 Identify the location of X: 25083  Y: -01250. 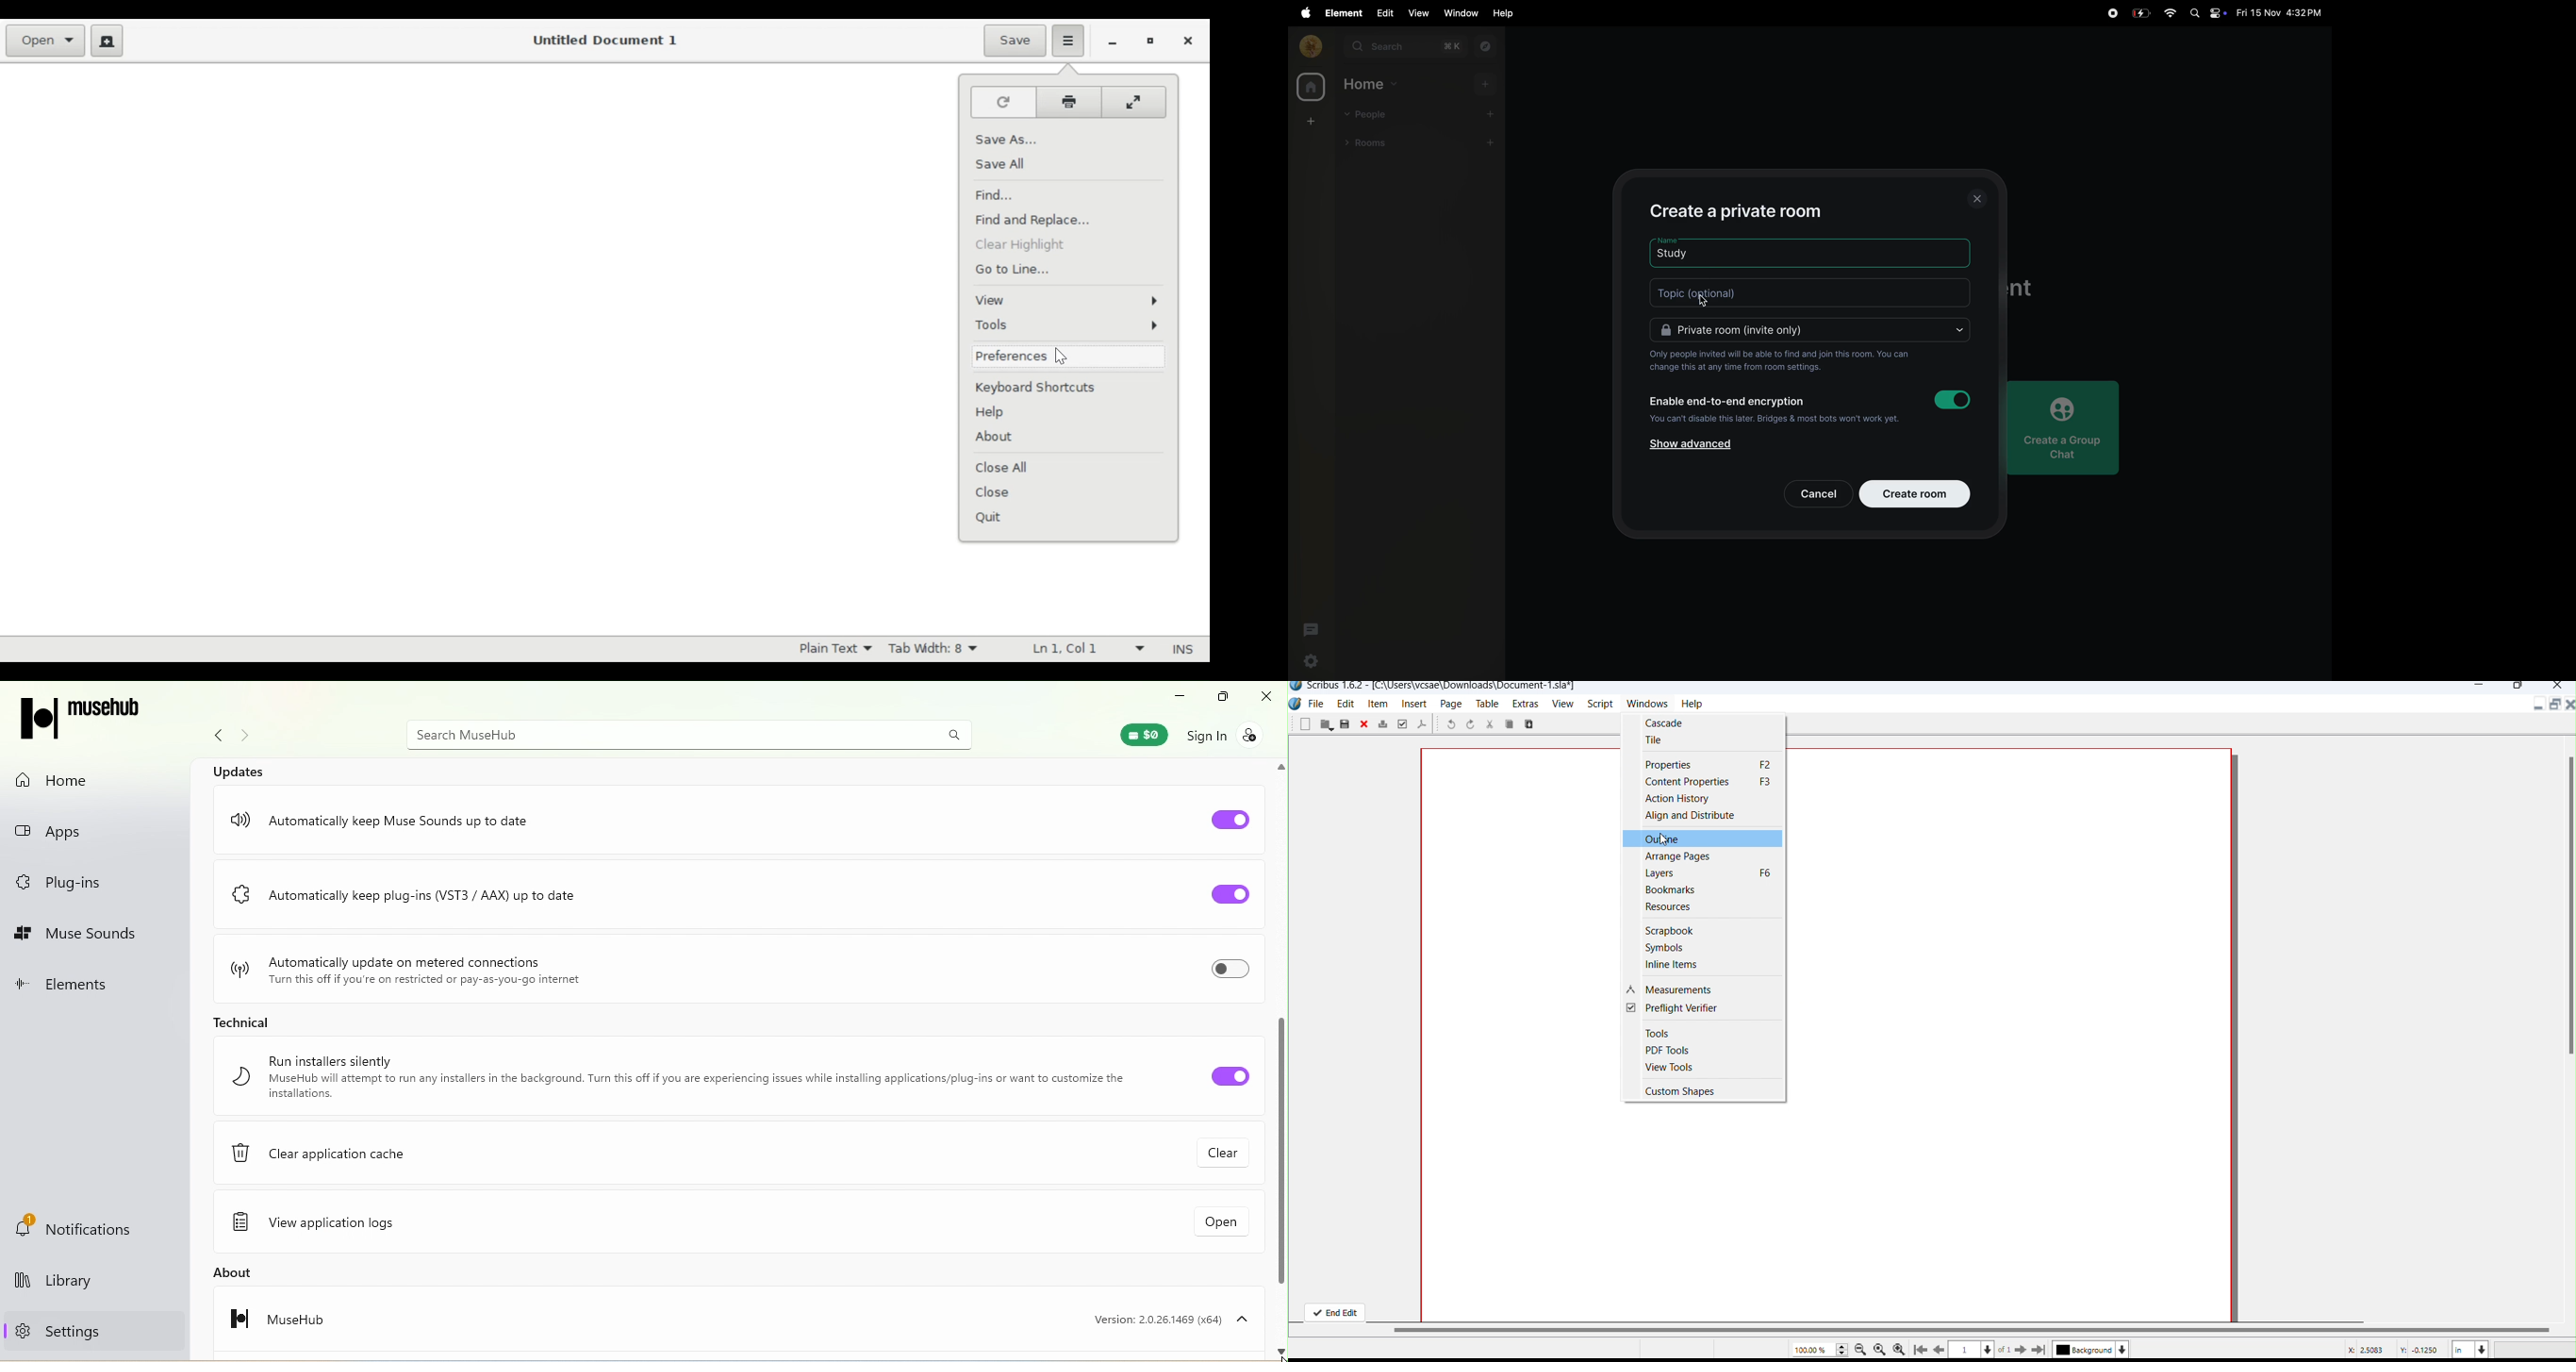
(2392, 1349).